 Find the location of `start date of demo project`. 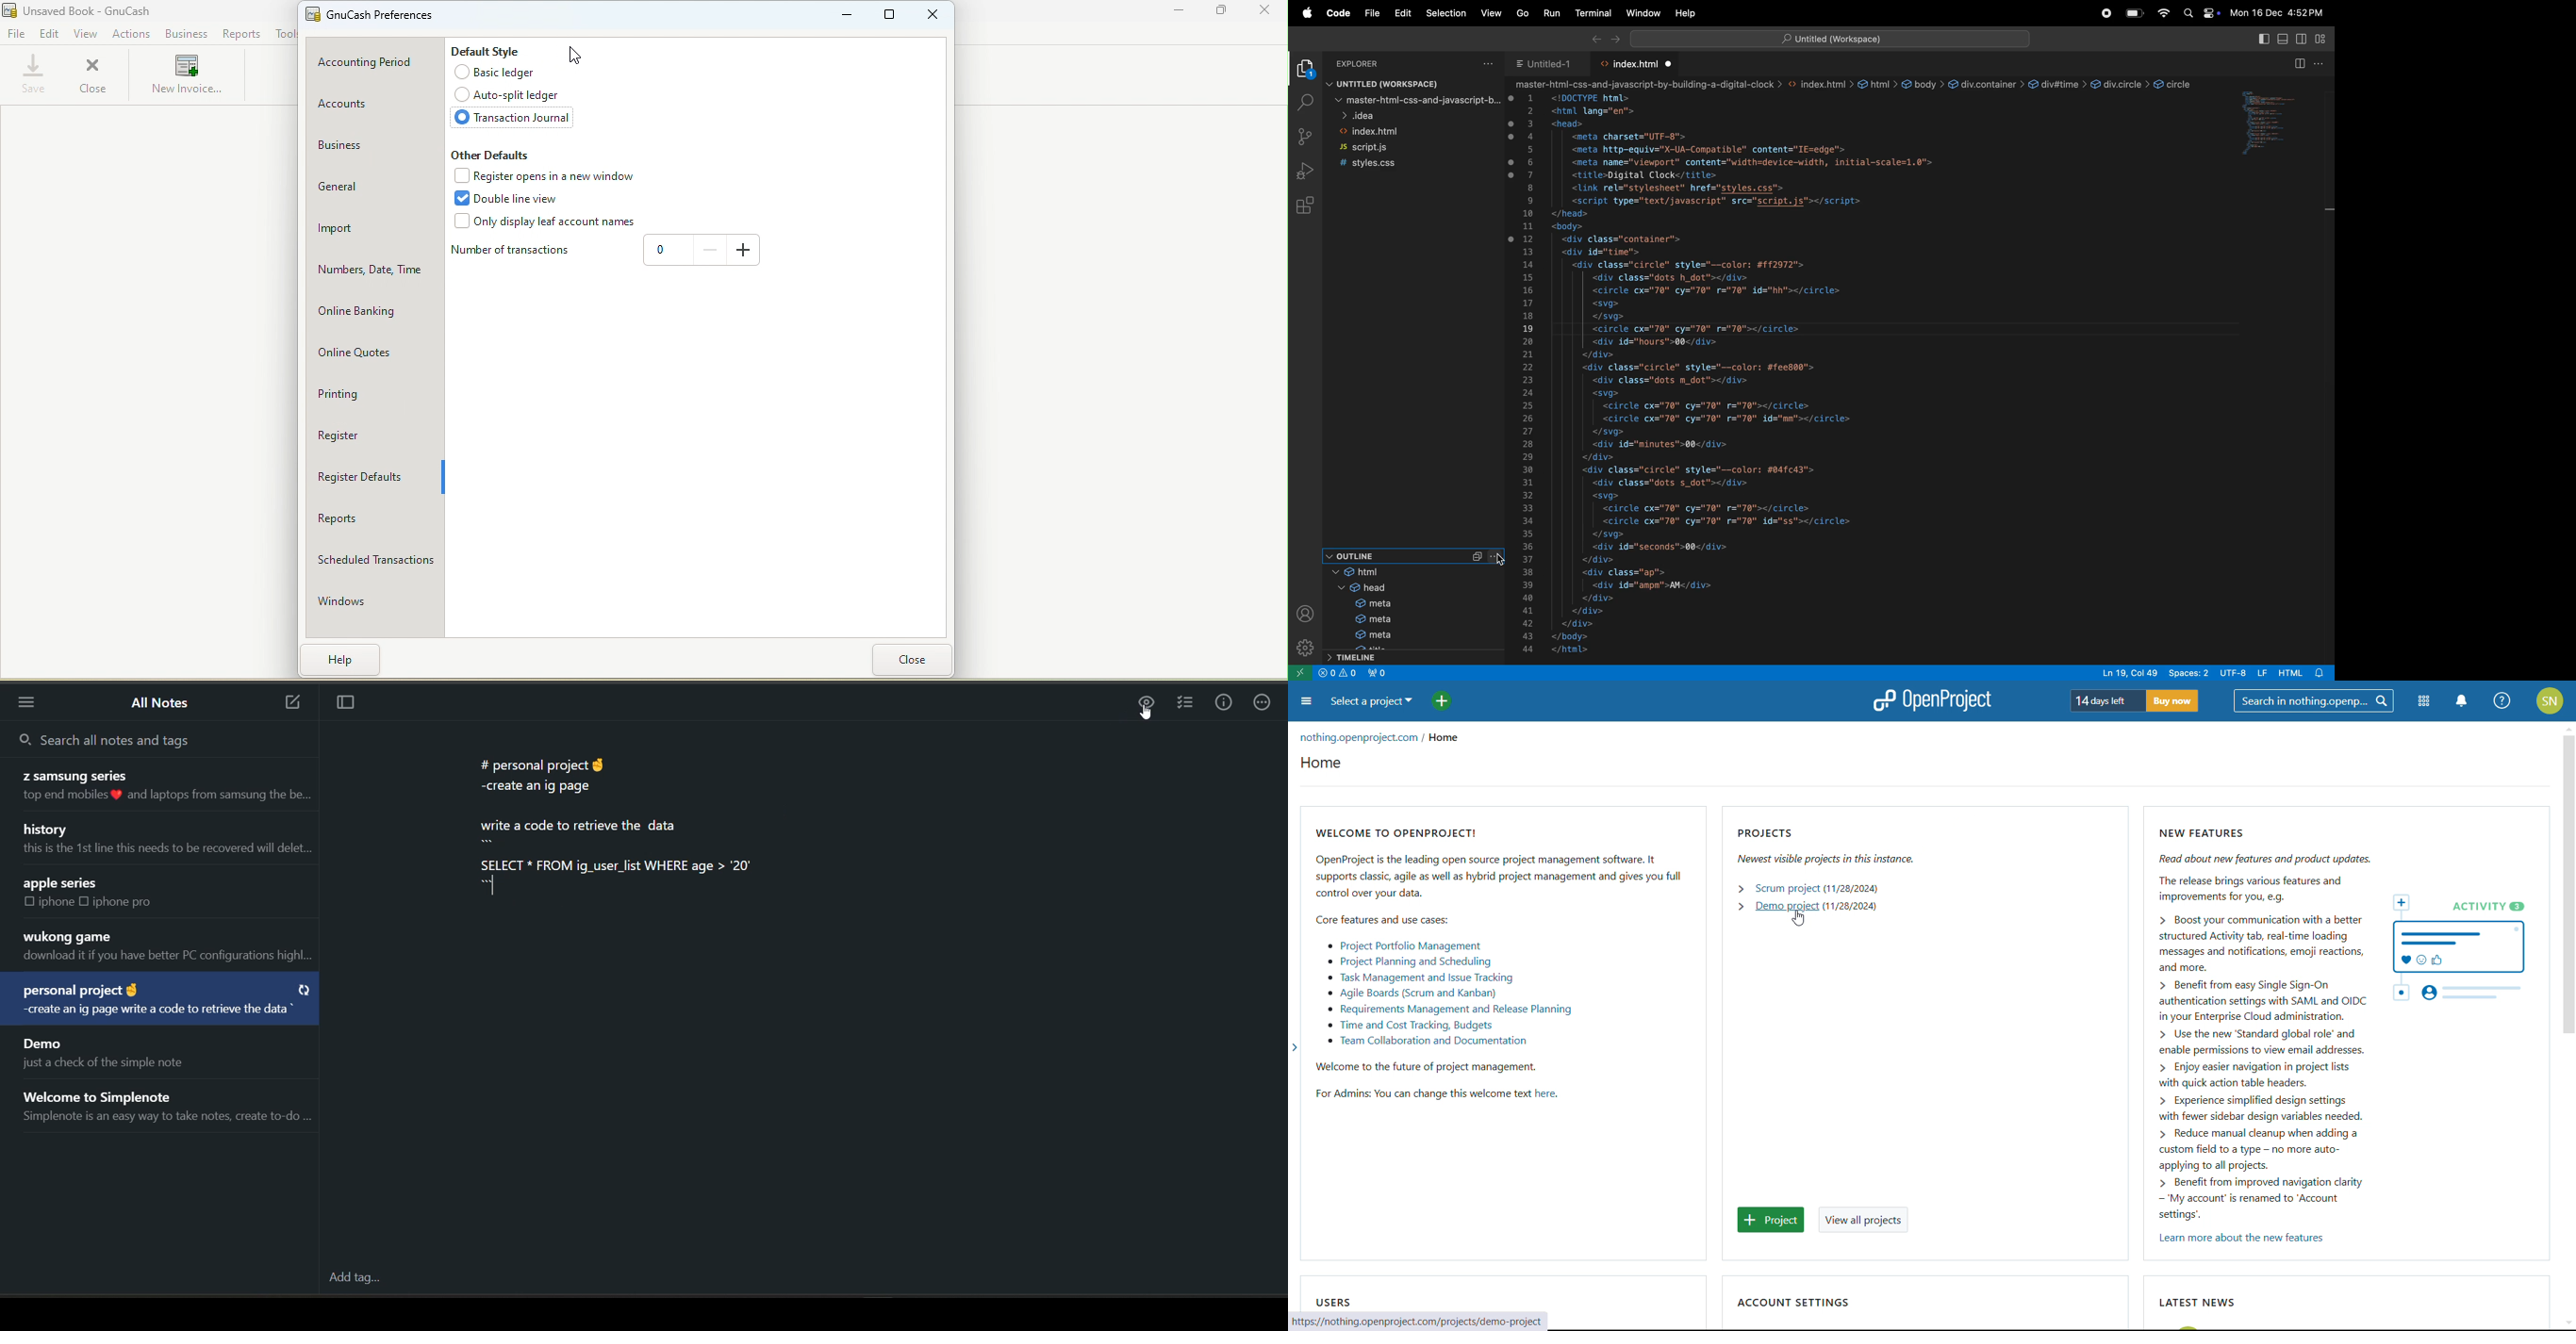

start date of demo project is located at coordinates (1850, 907).